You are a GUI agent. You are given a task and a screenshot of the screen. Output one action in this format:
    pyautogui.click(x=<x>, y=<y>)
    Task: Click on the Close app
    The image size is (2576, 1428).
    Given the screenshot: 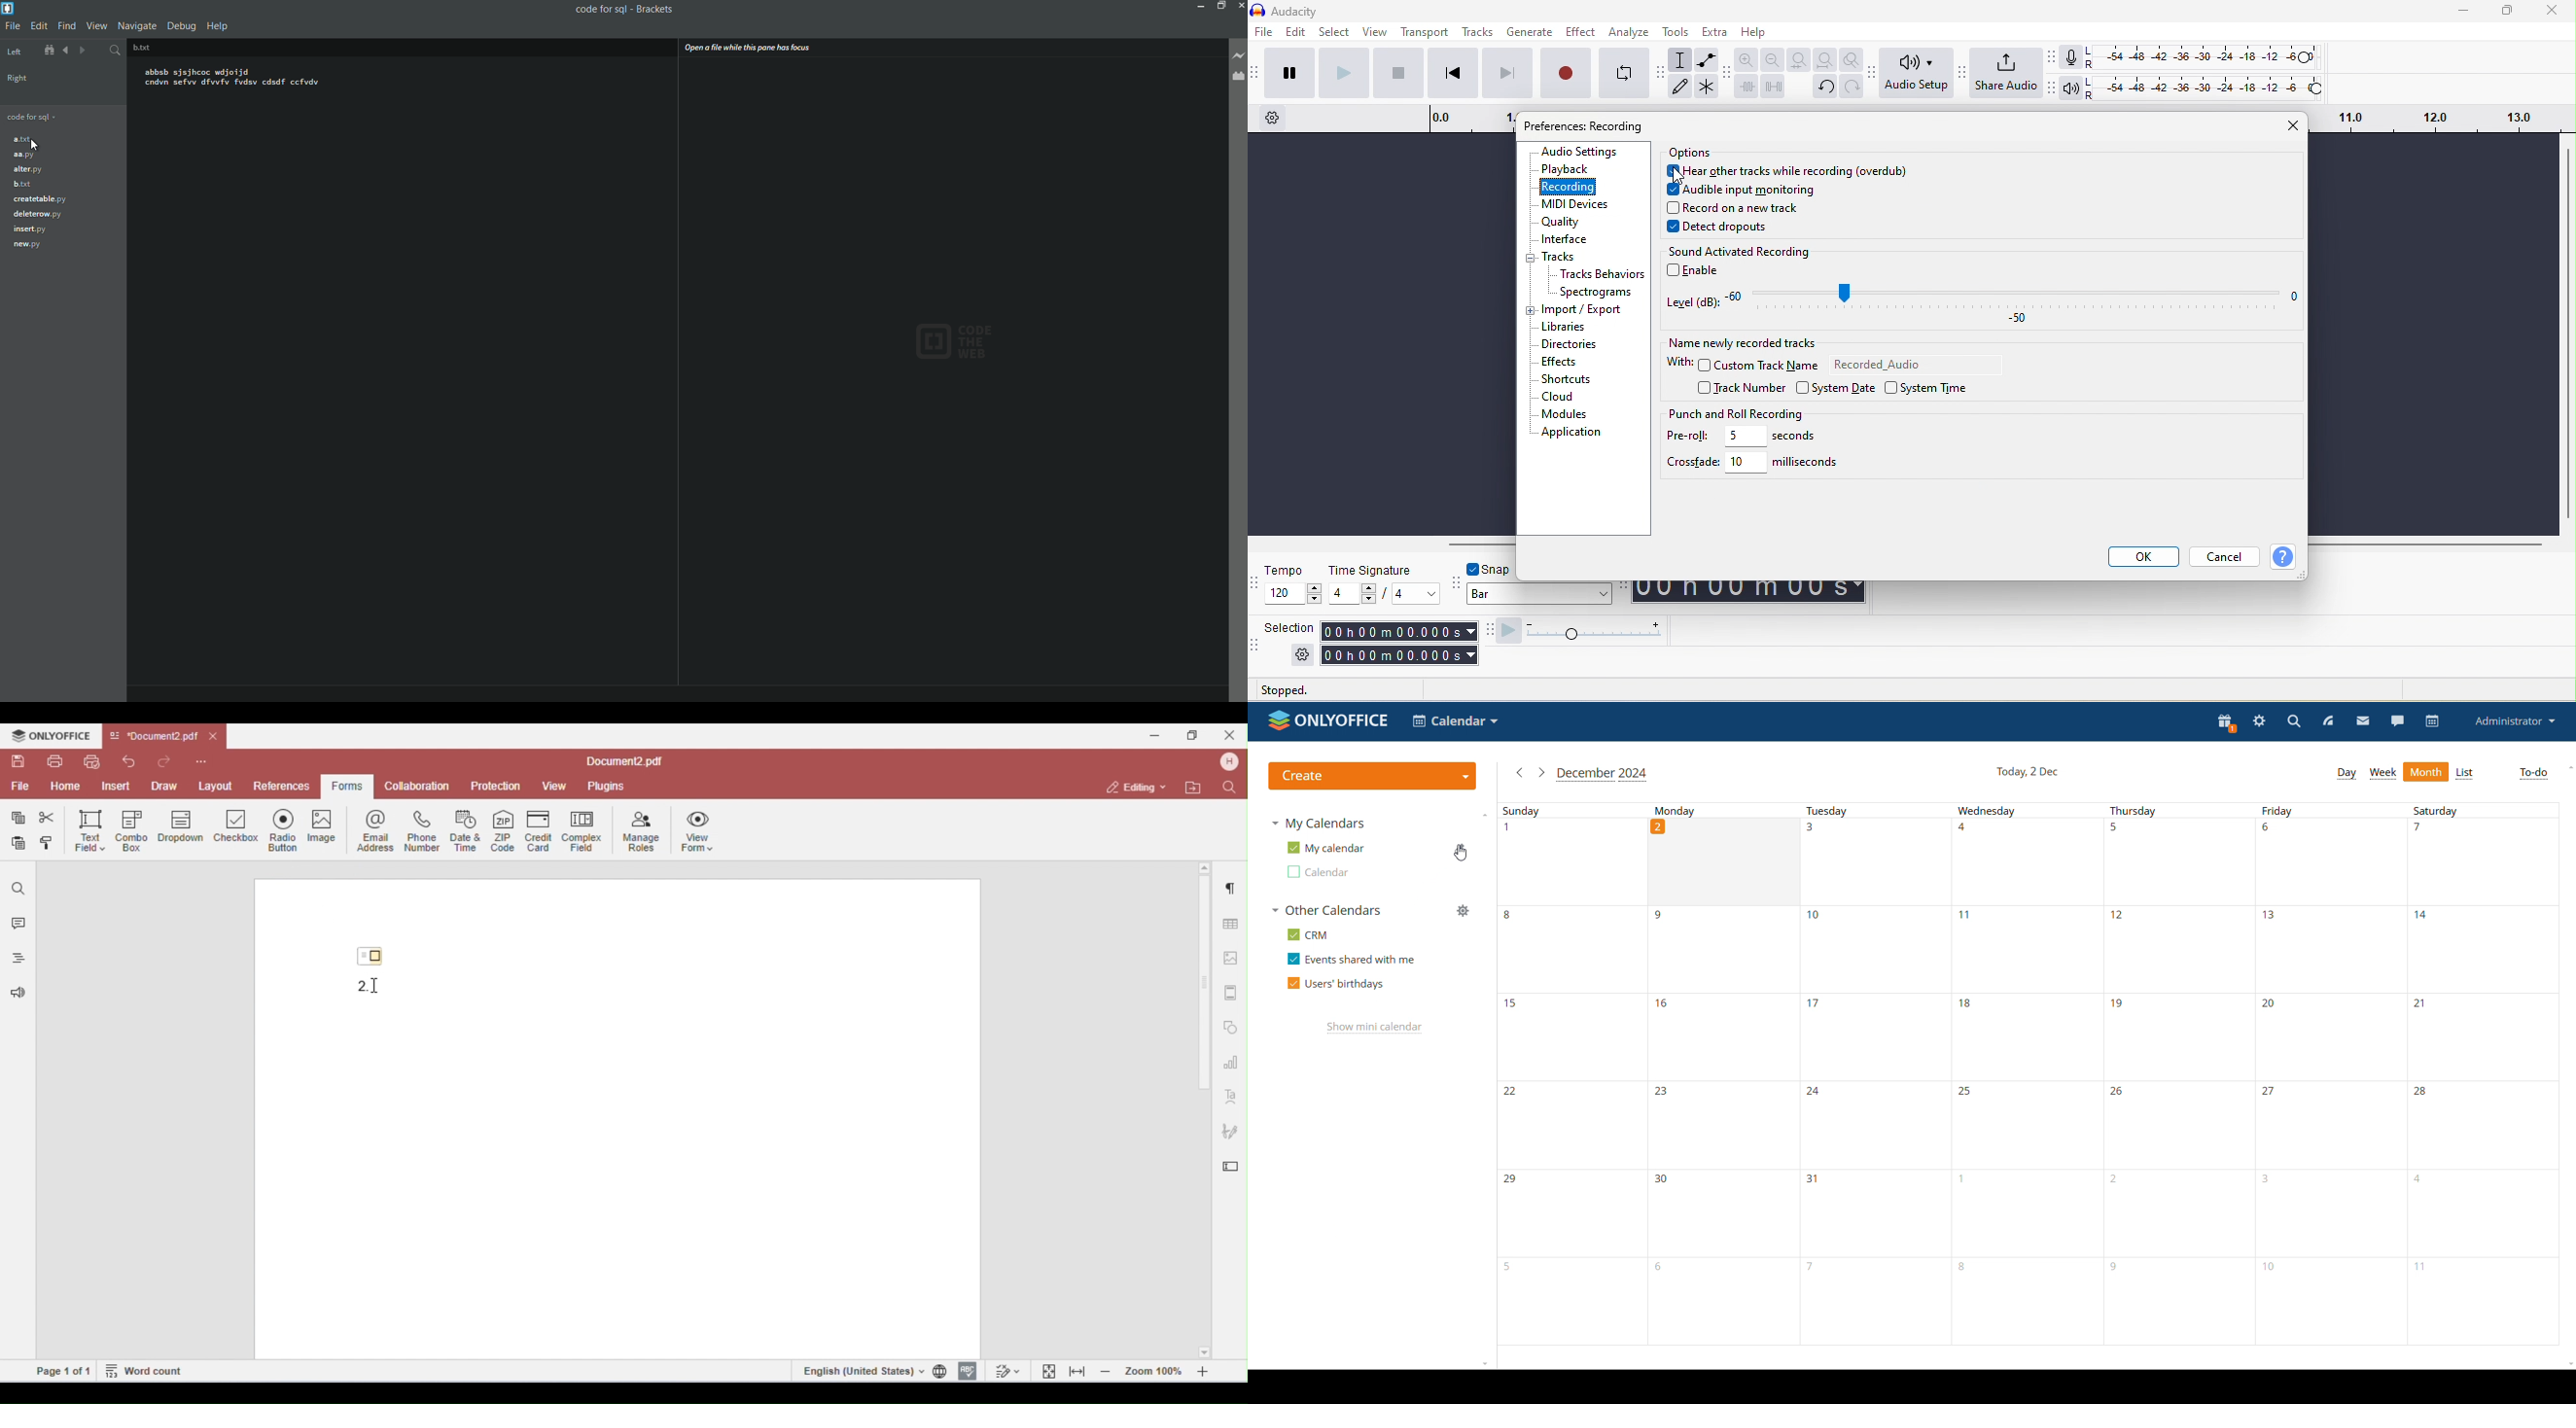 What is the action you would take?
    pyautogui.click(x=1240, y=5)
    